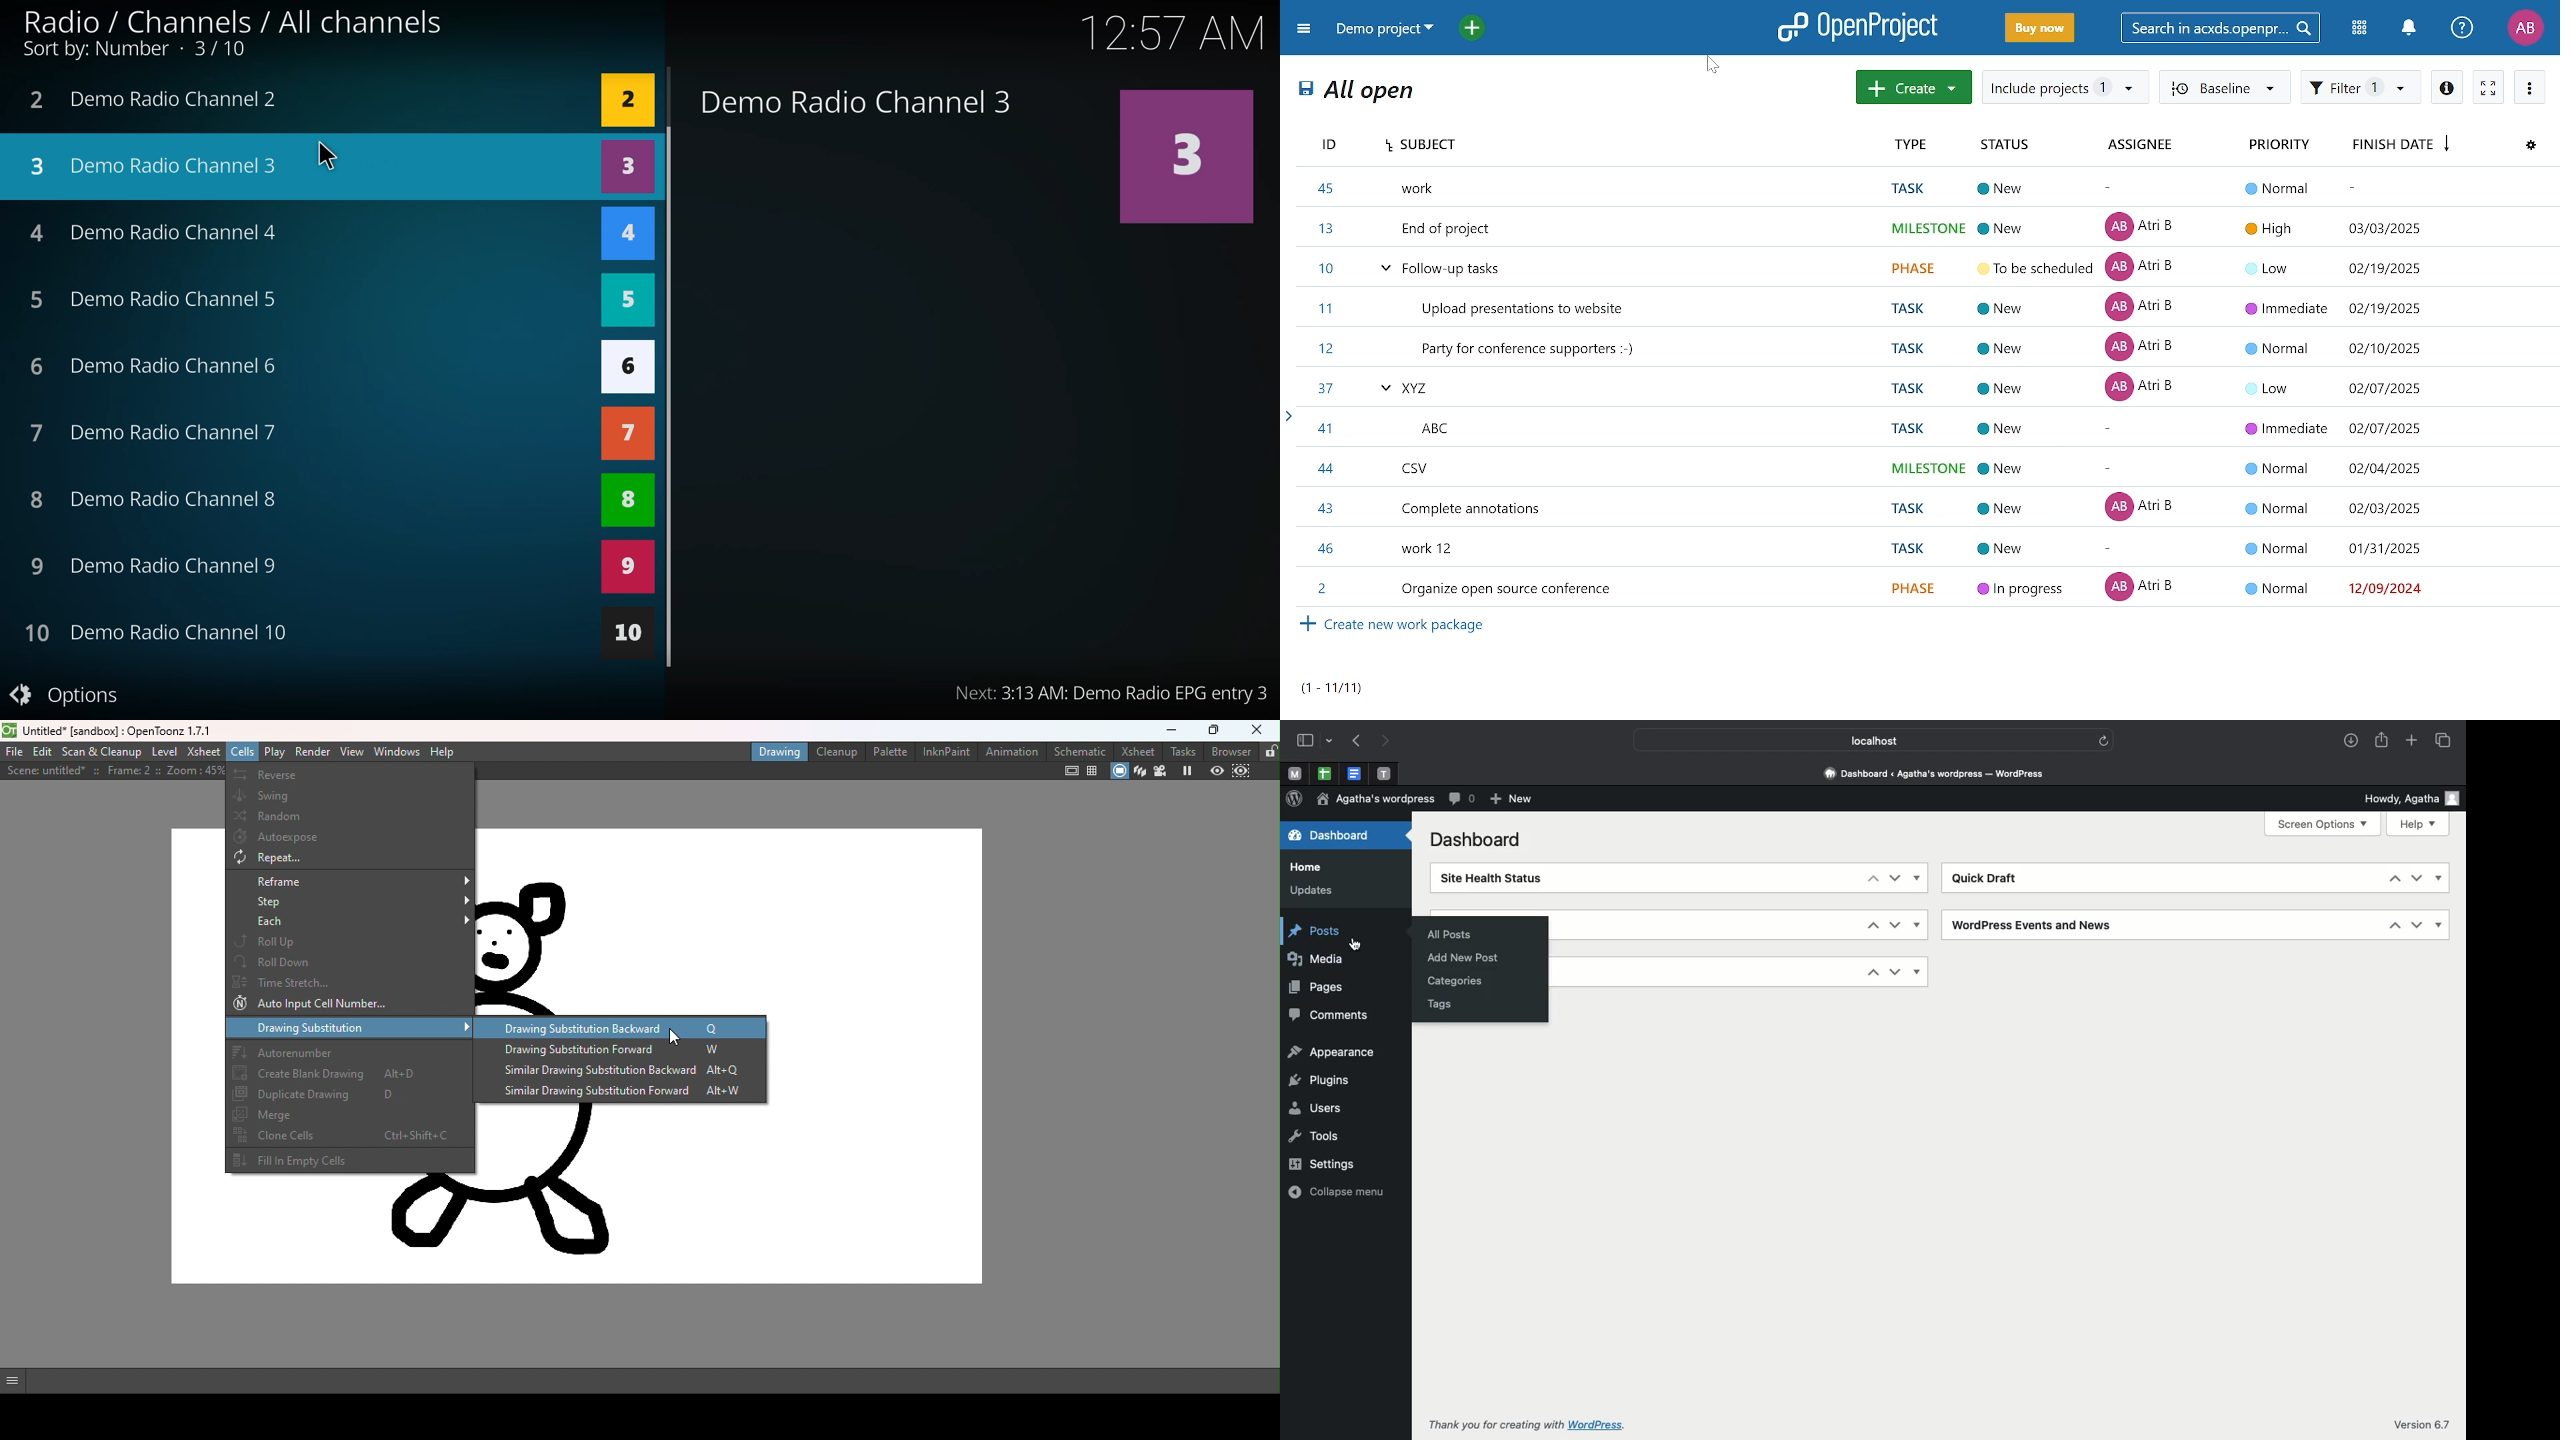  Describe the element at coordinates (350, 961) in the screenshot. I see `Roll down` at that location.